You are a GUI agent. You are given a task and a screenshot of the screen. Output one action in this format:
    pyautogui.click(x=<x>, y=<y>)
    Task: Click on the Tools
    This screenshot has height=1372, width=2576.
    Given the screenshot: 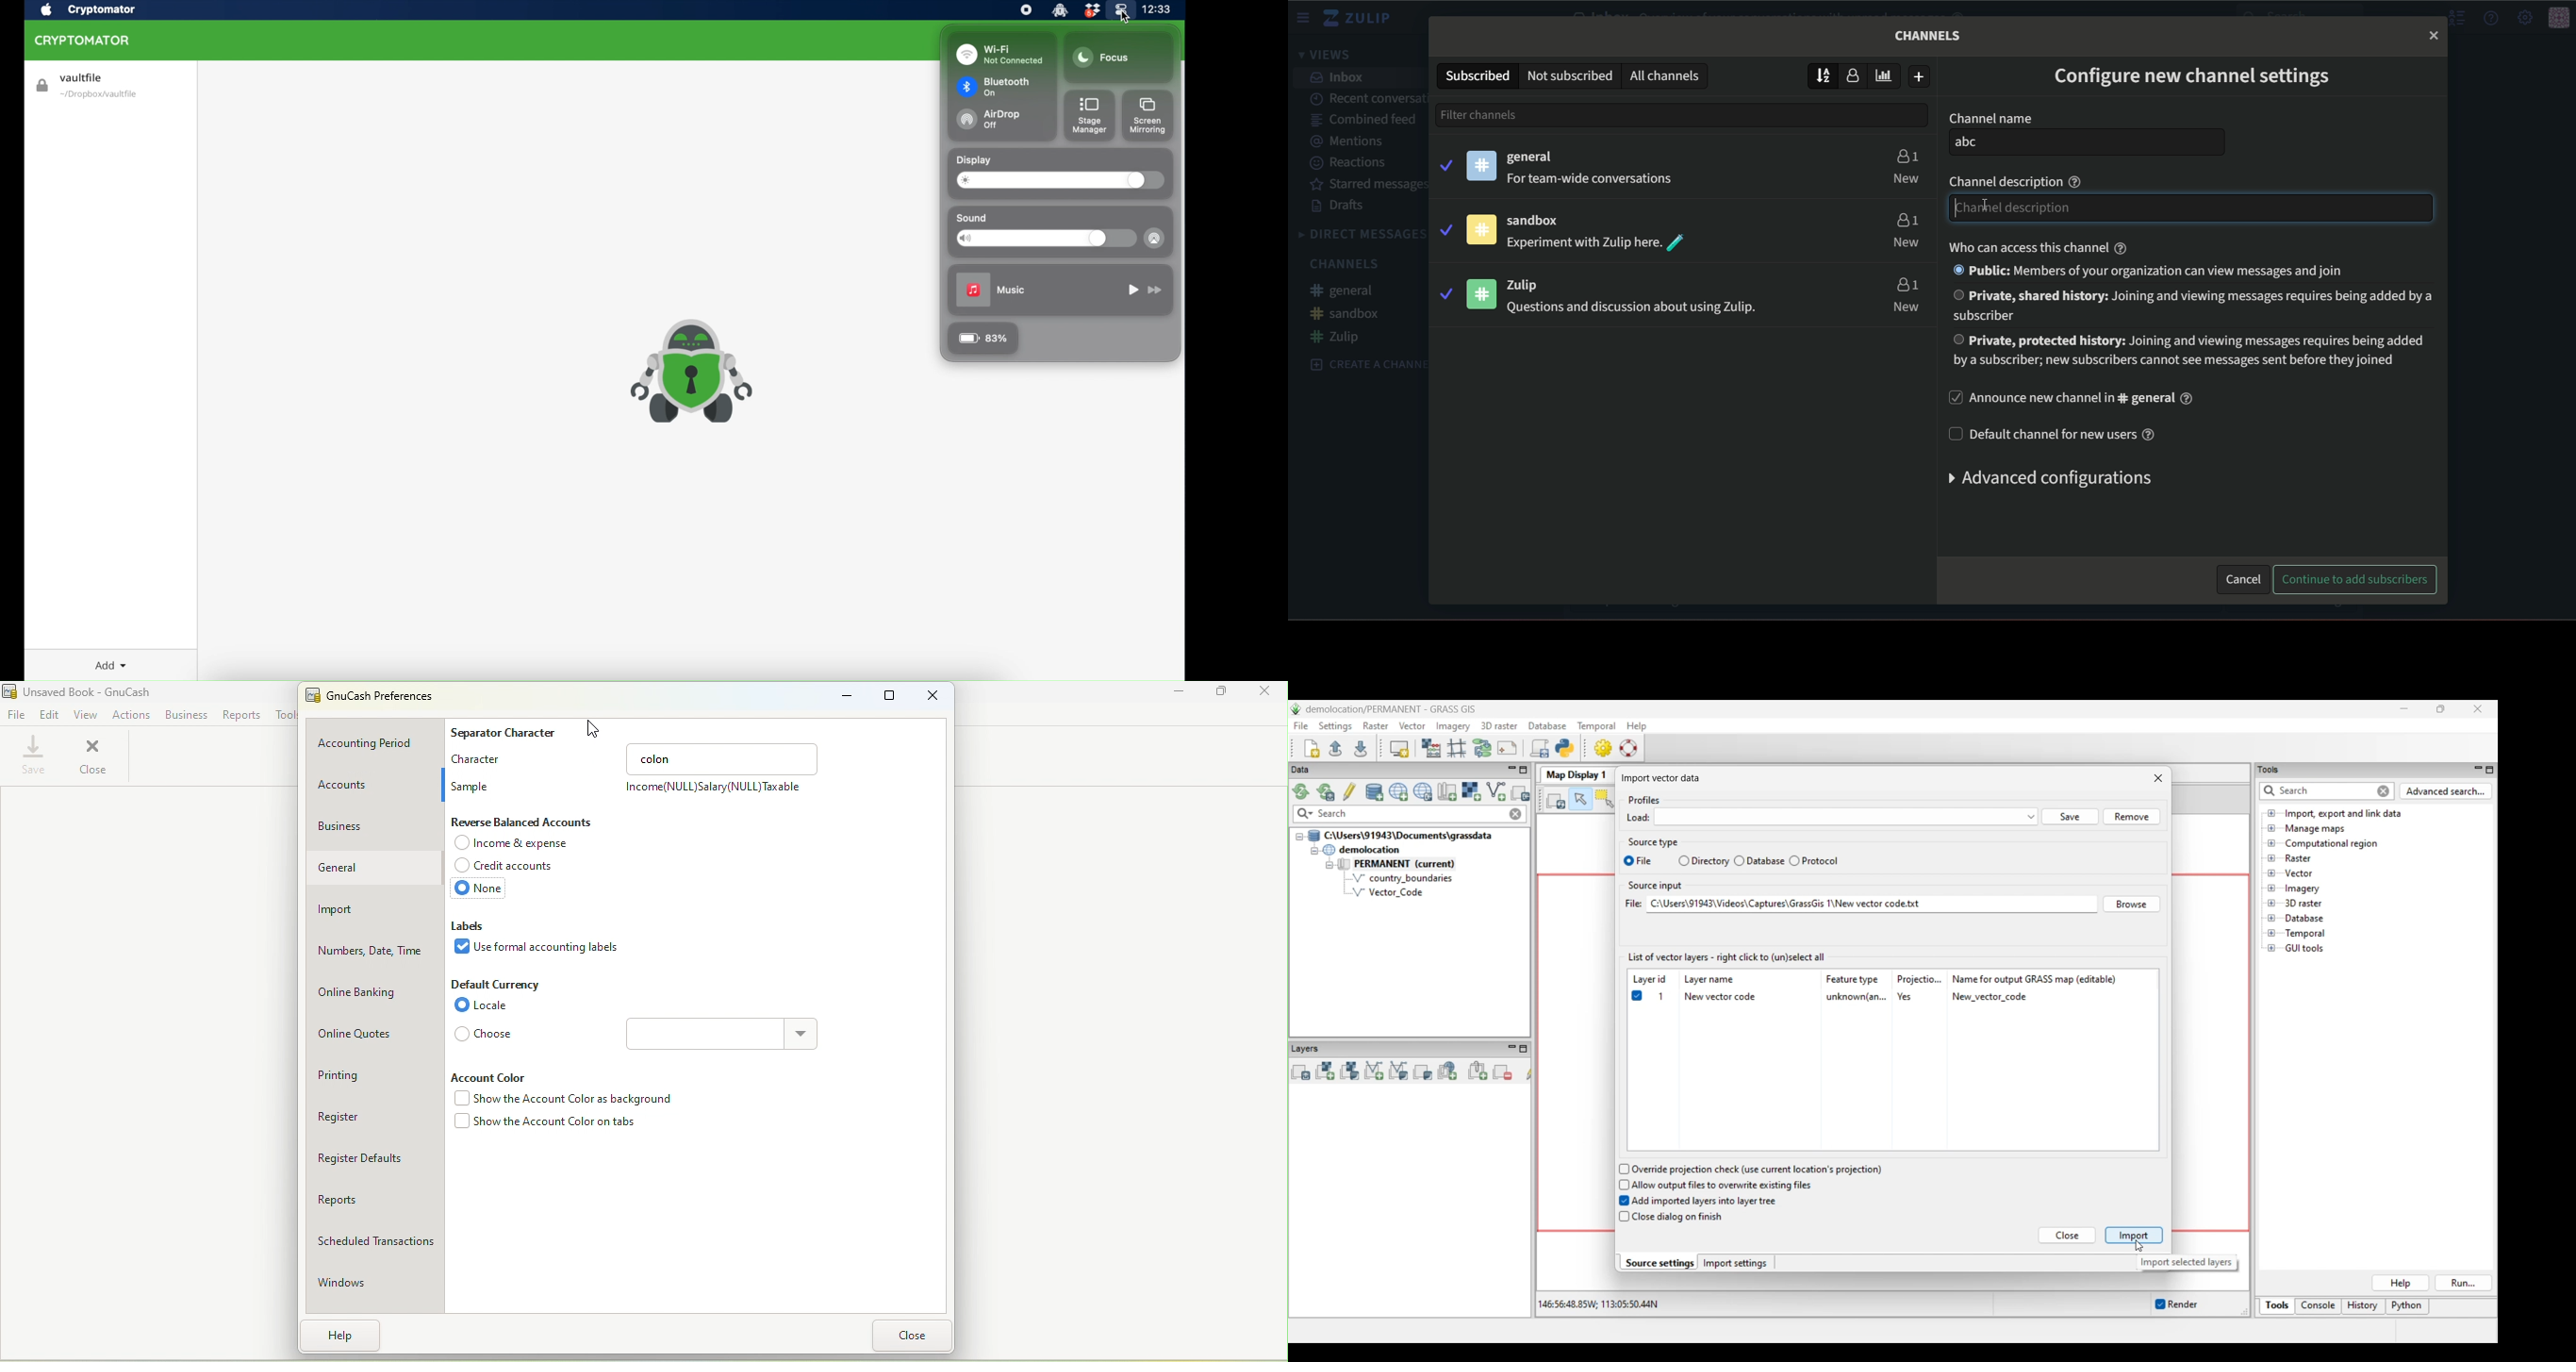 What is the action you would take?
    pyautogui.click(x=287, y=716)
    